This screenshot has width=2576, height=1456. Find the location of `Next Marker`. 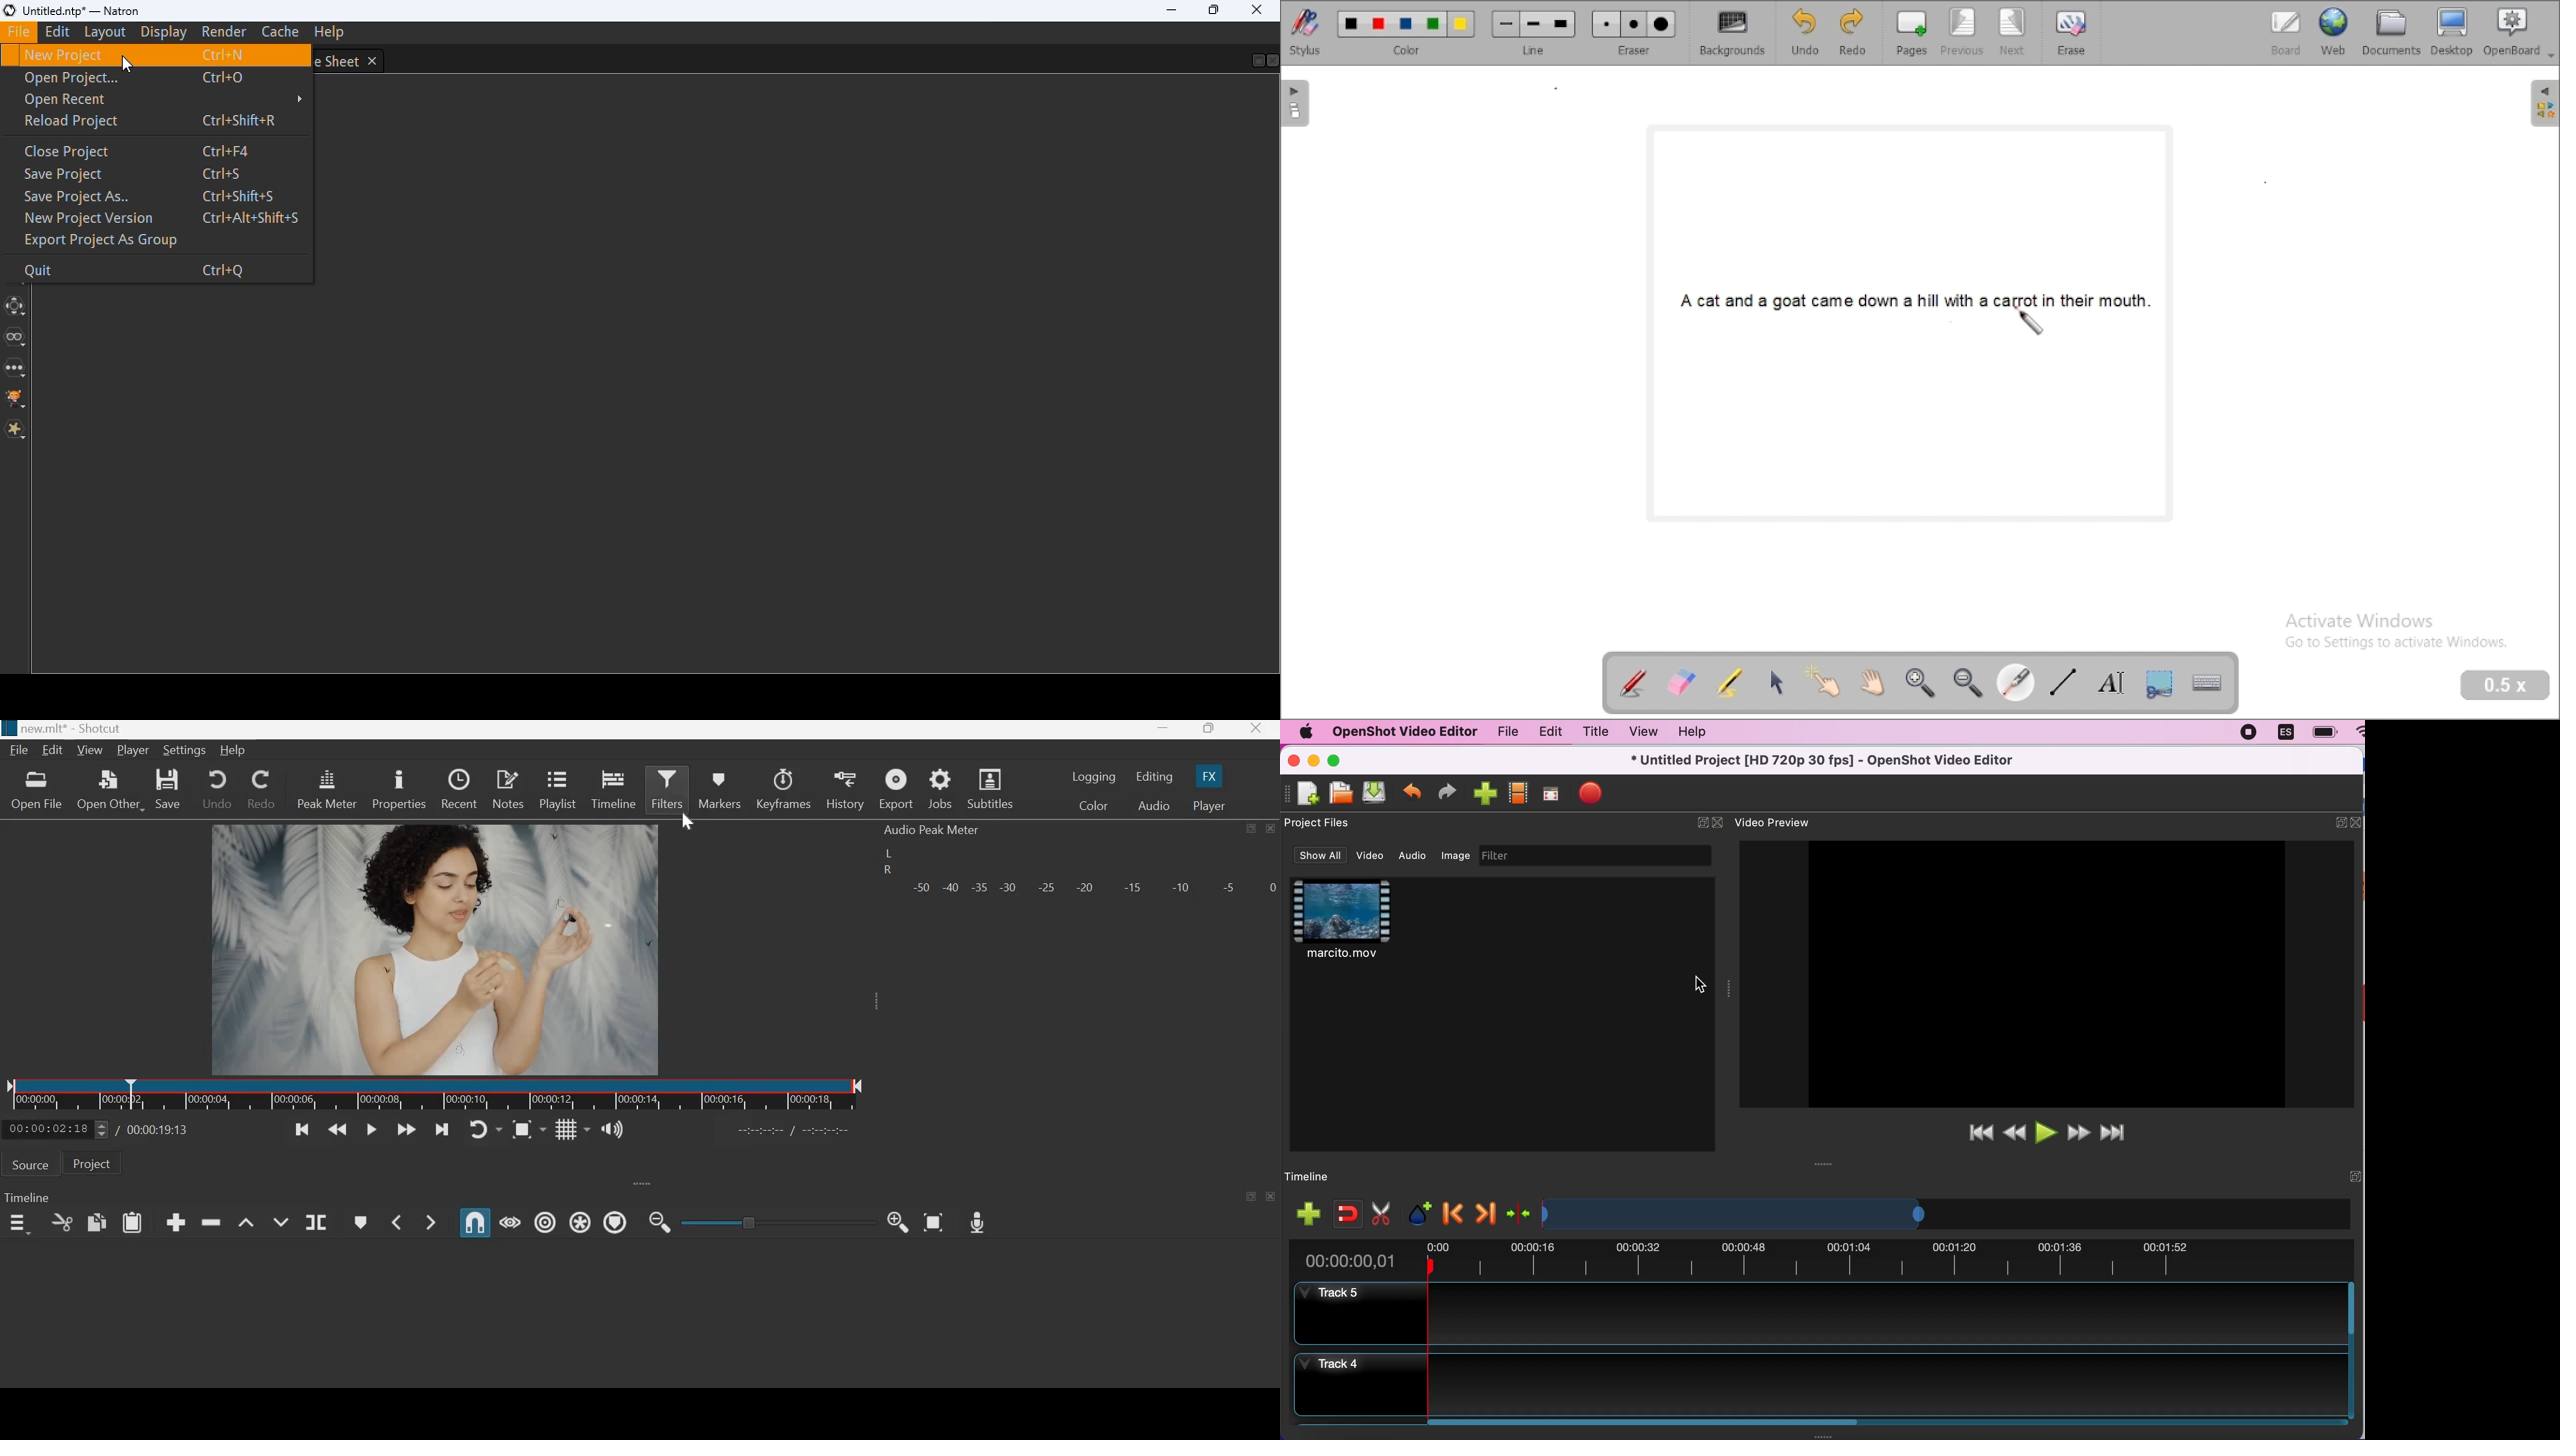

Next Marker is located at coordinates (431, 1222).